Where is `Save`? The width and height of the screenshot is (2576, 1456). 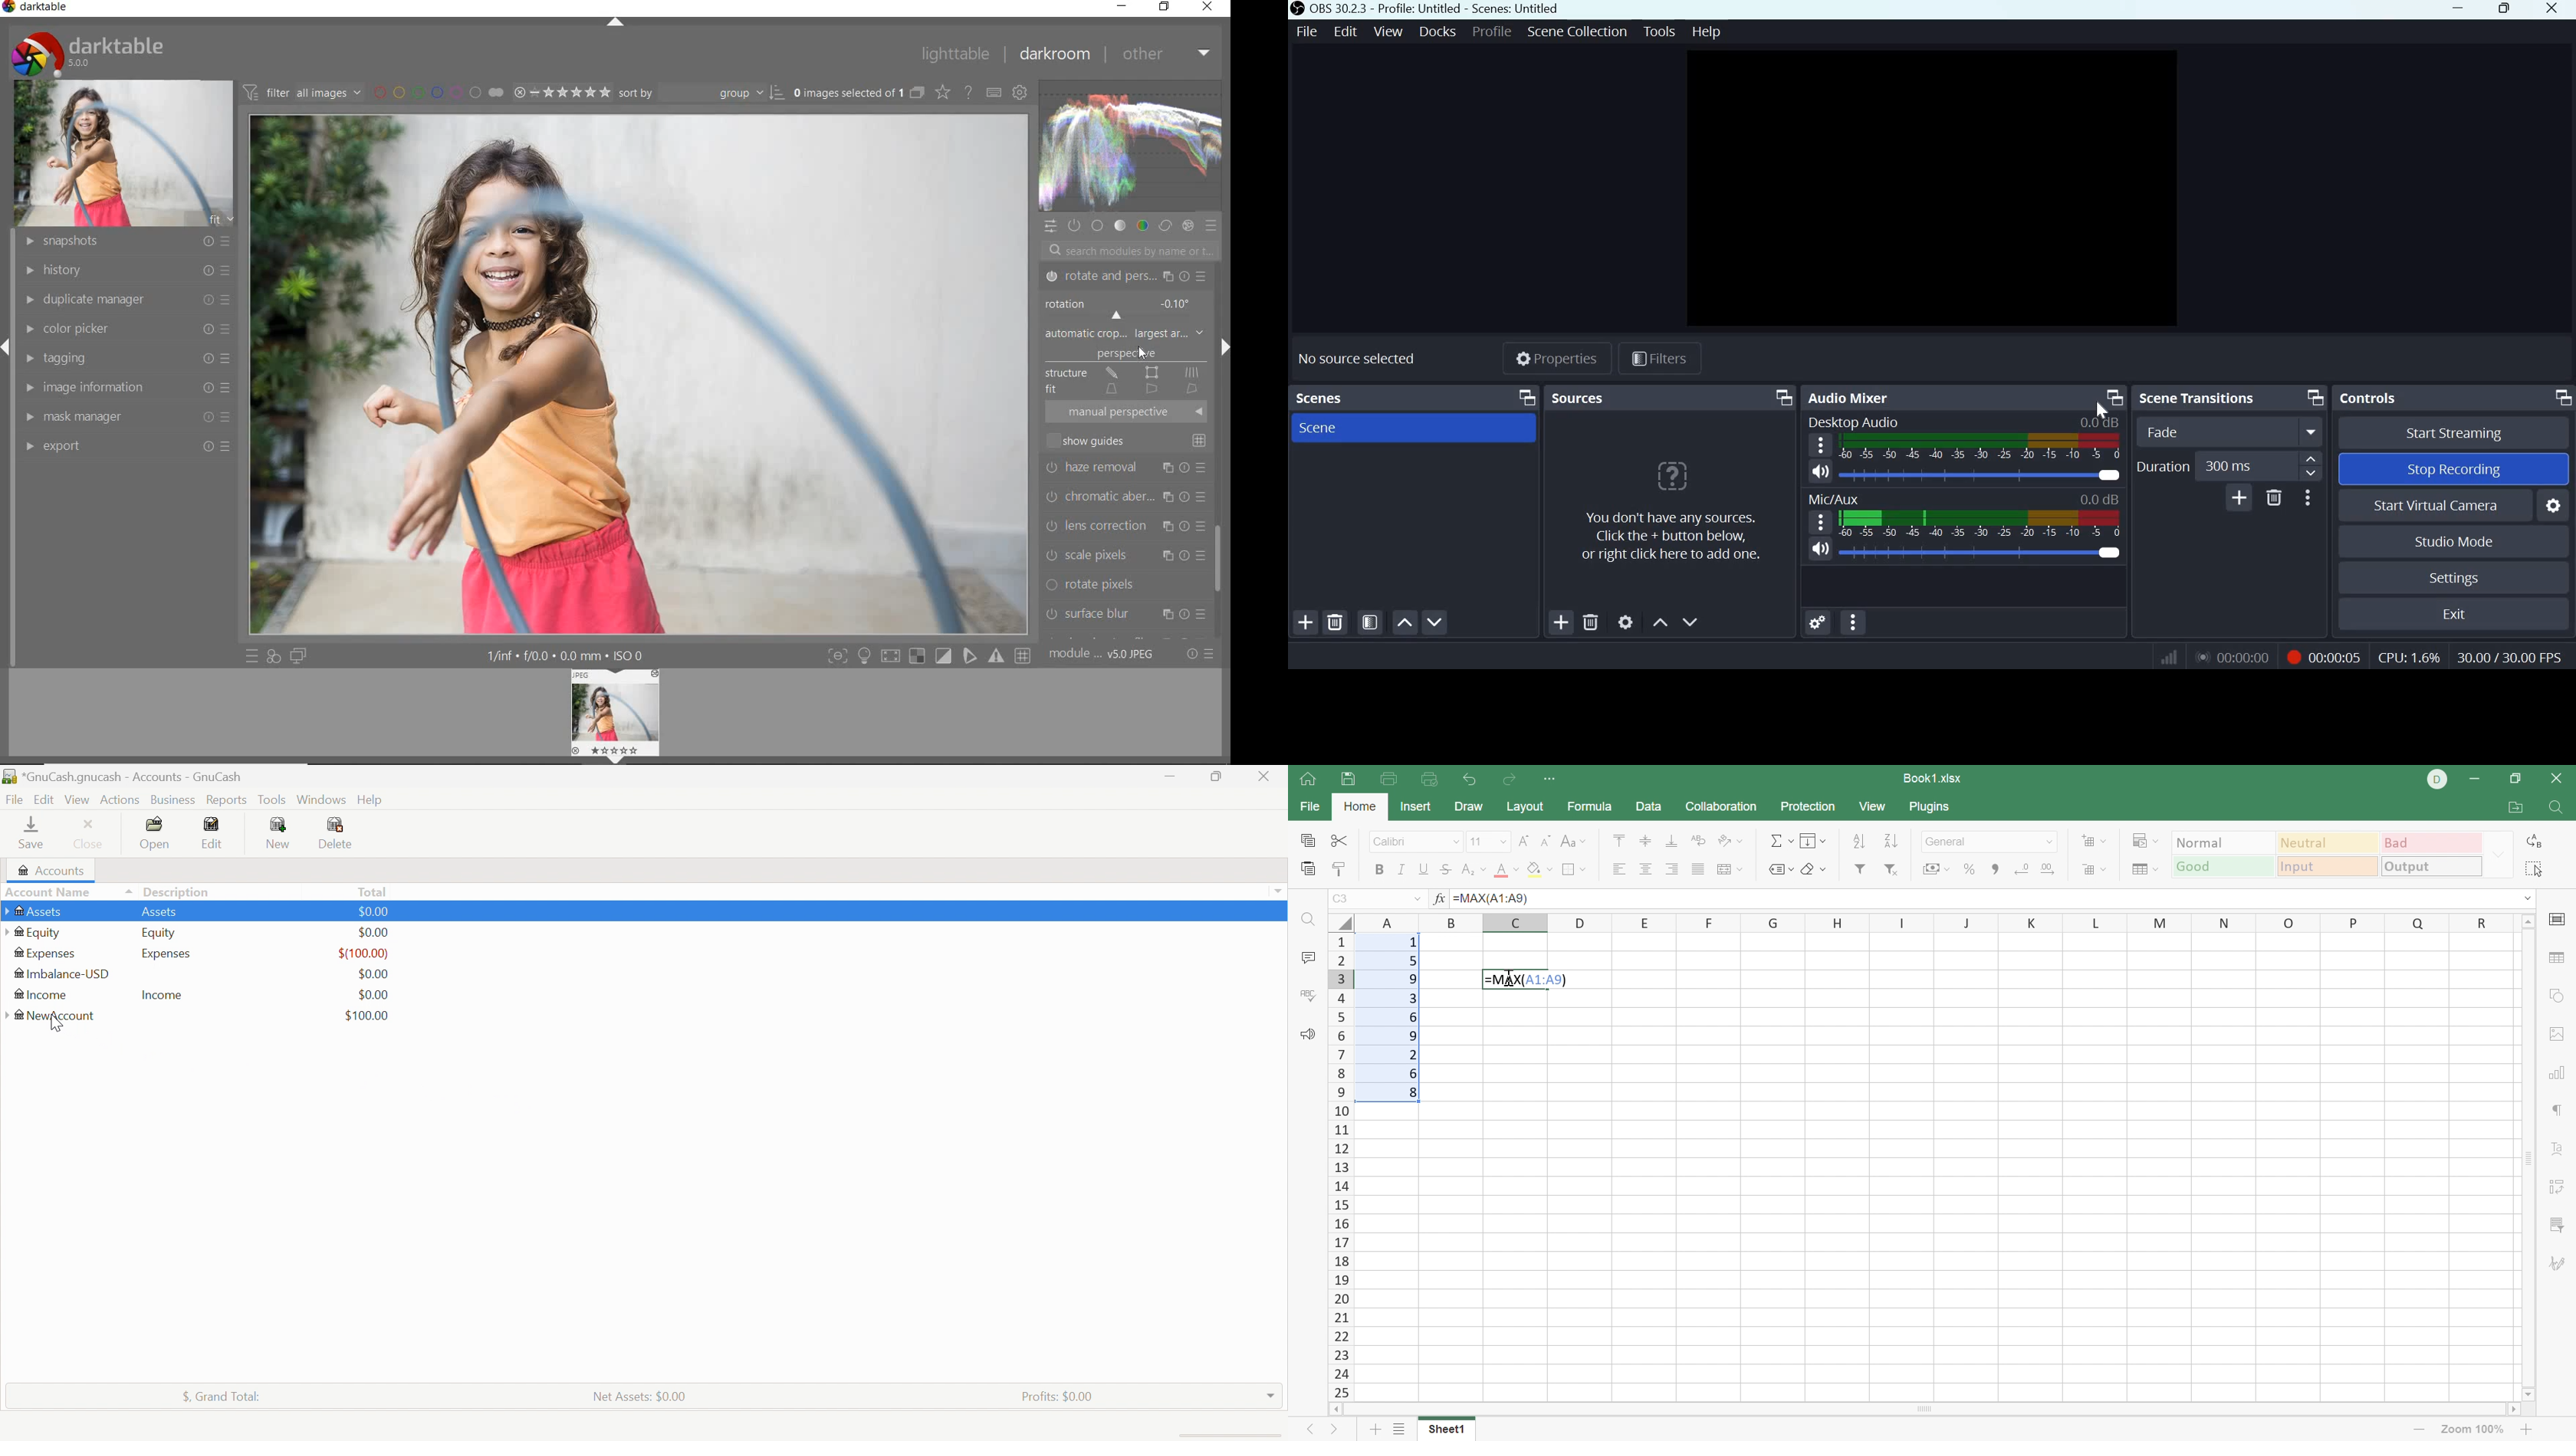
Save is located at coordinates (34, 835).